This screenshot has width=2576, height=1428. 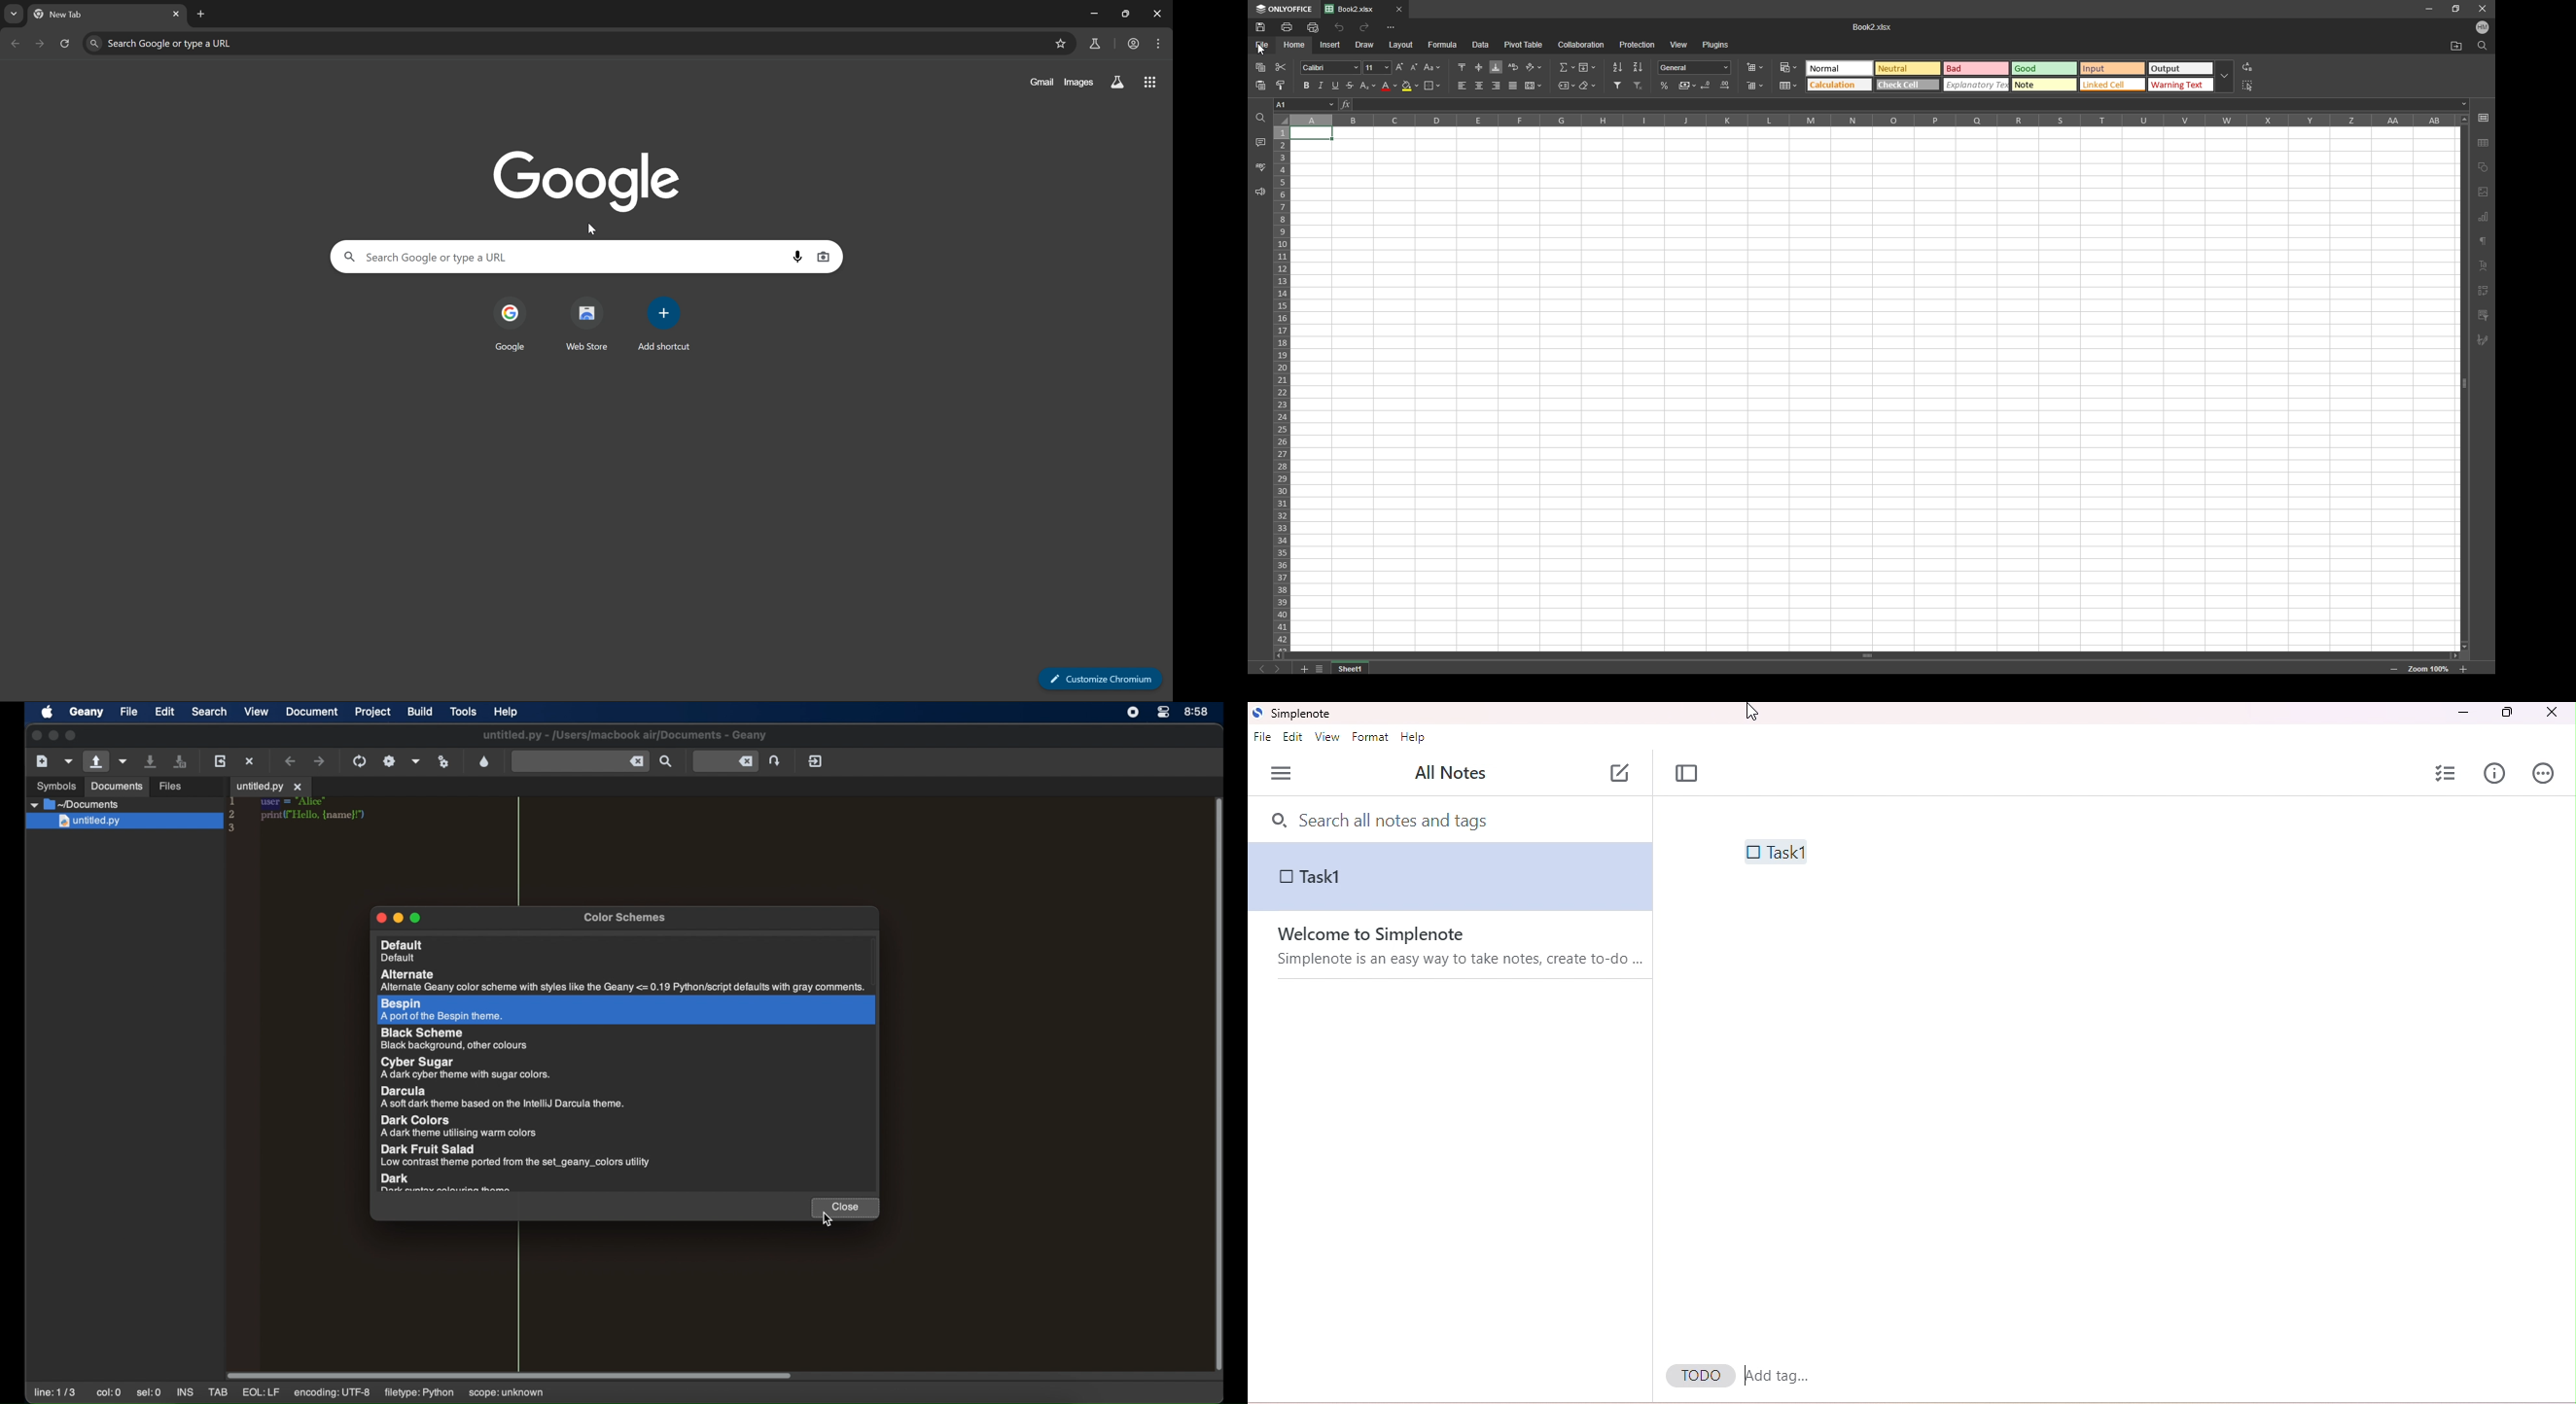 I want to click on copy style, so click(x=1281, y=84).